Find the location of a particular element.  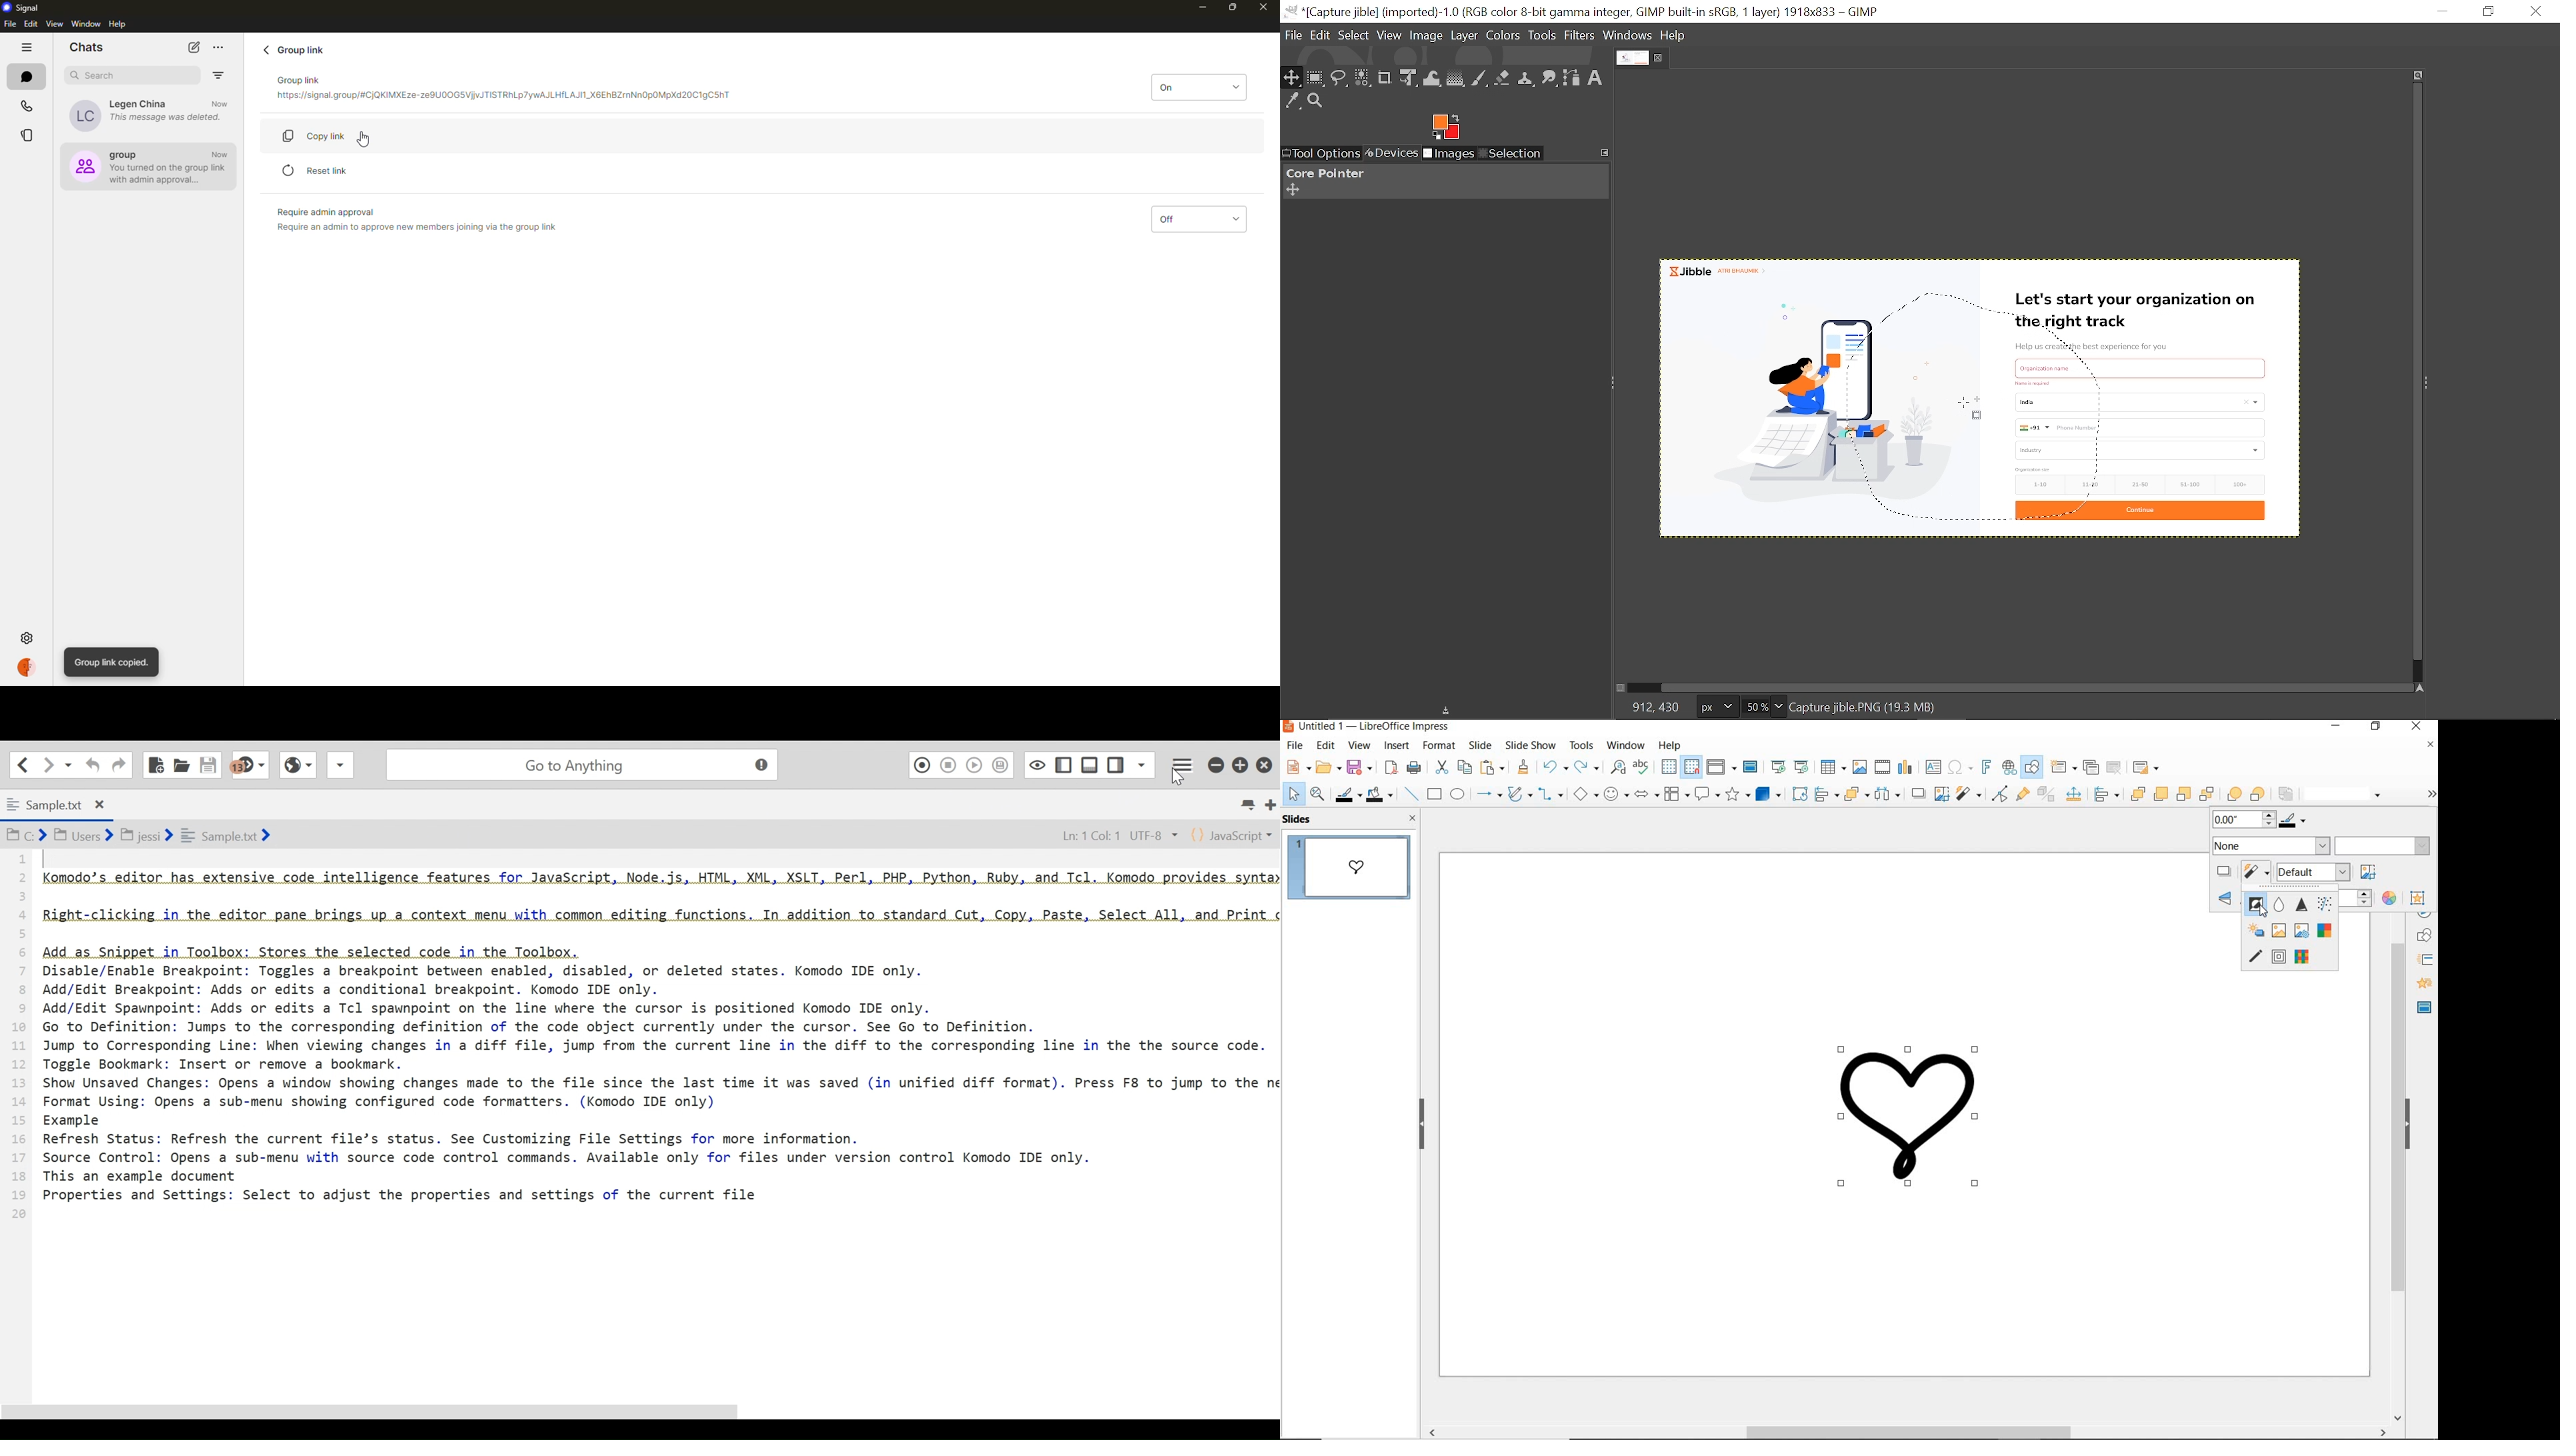

SCROLLBAR is located at coordinates (1904, 1433).